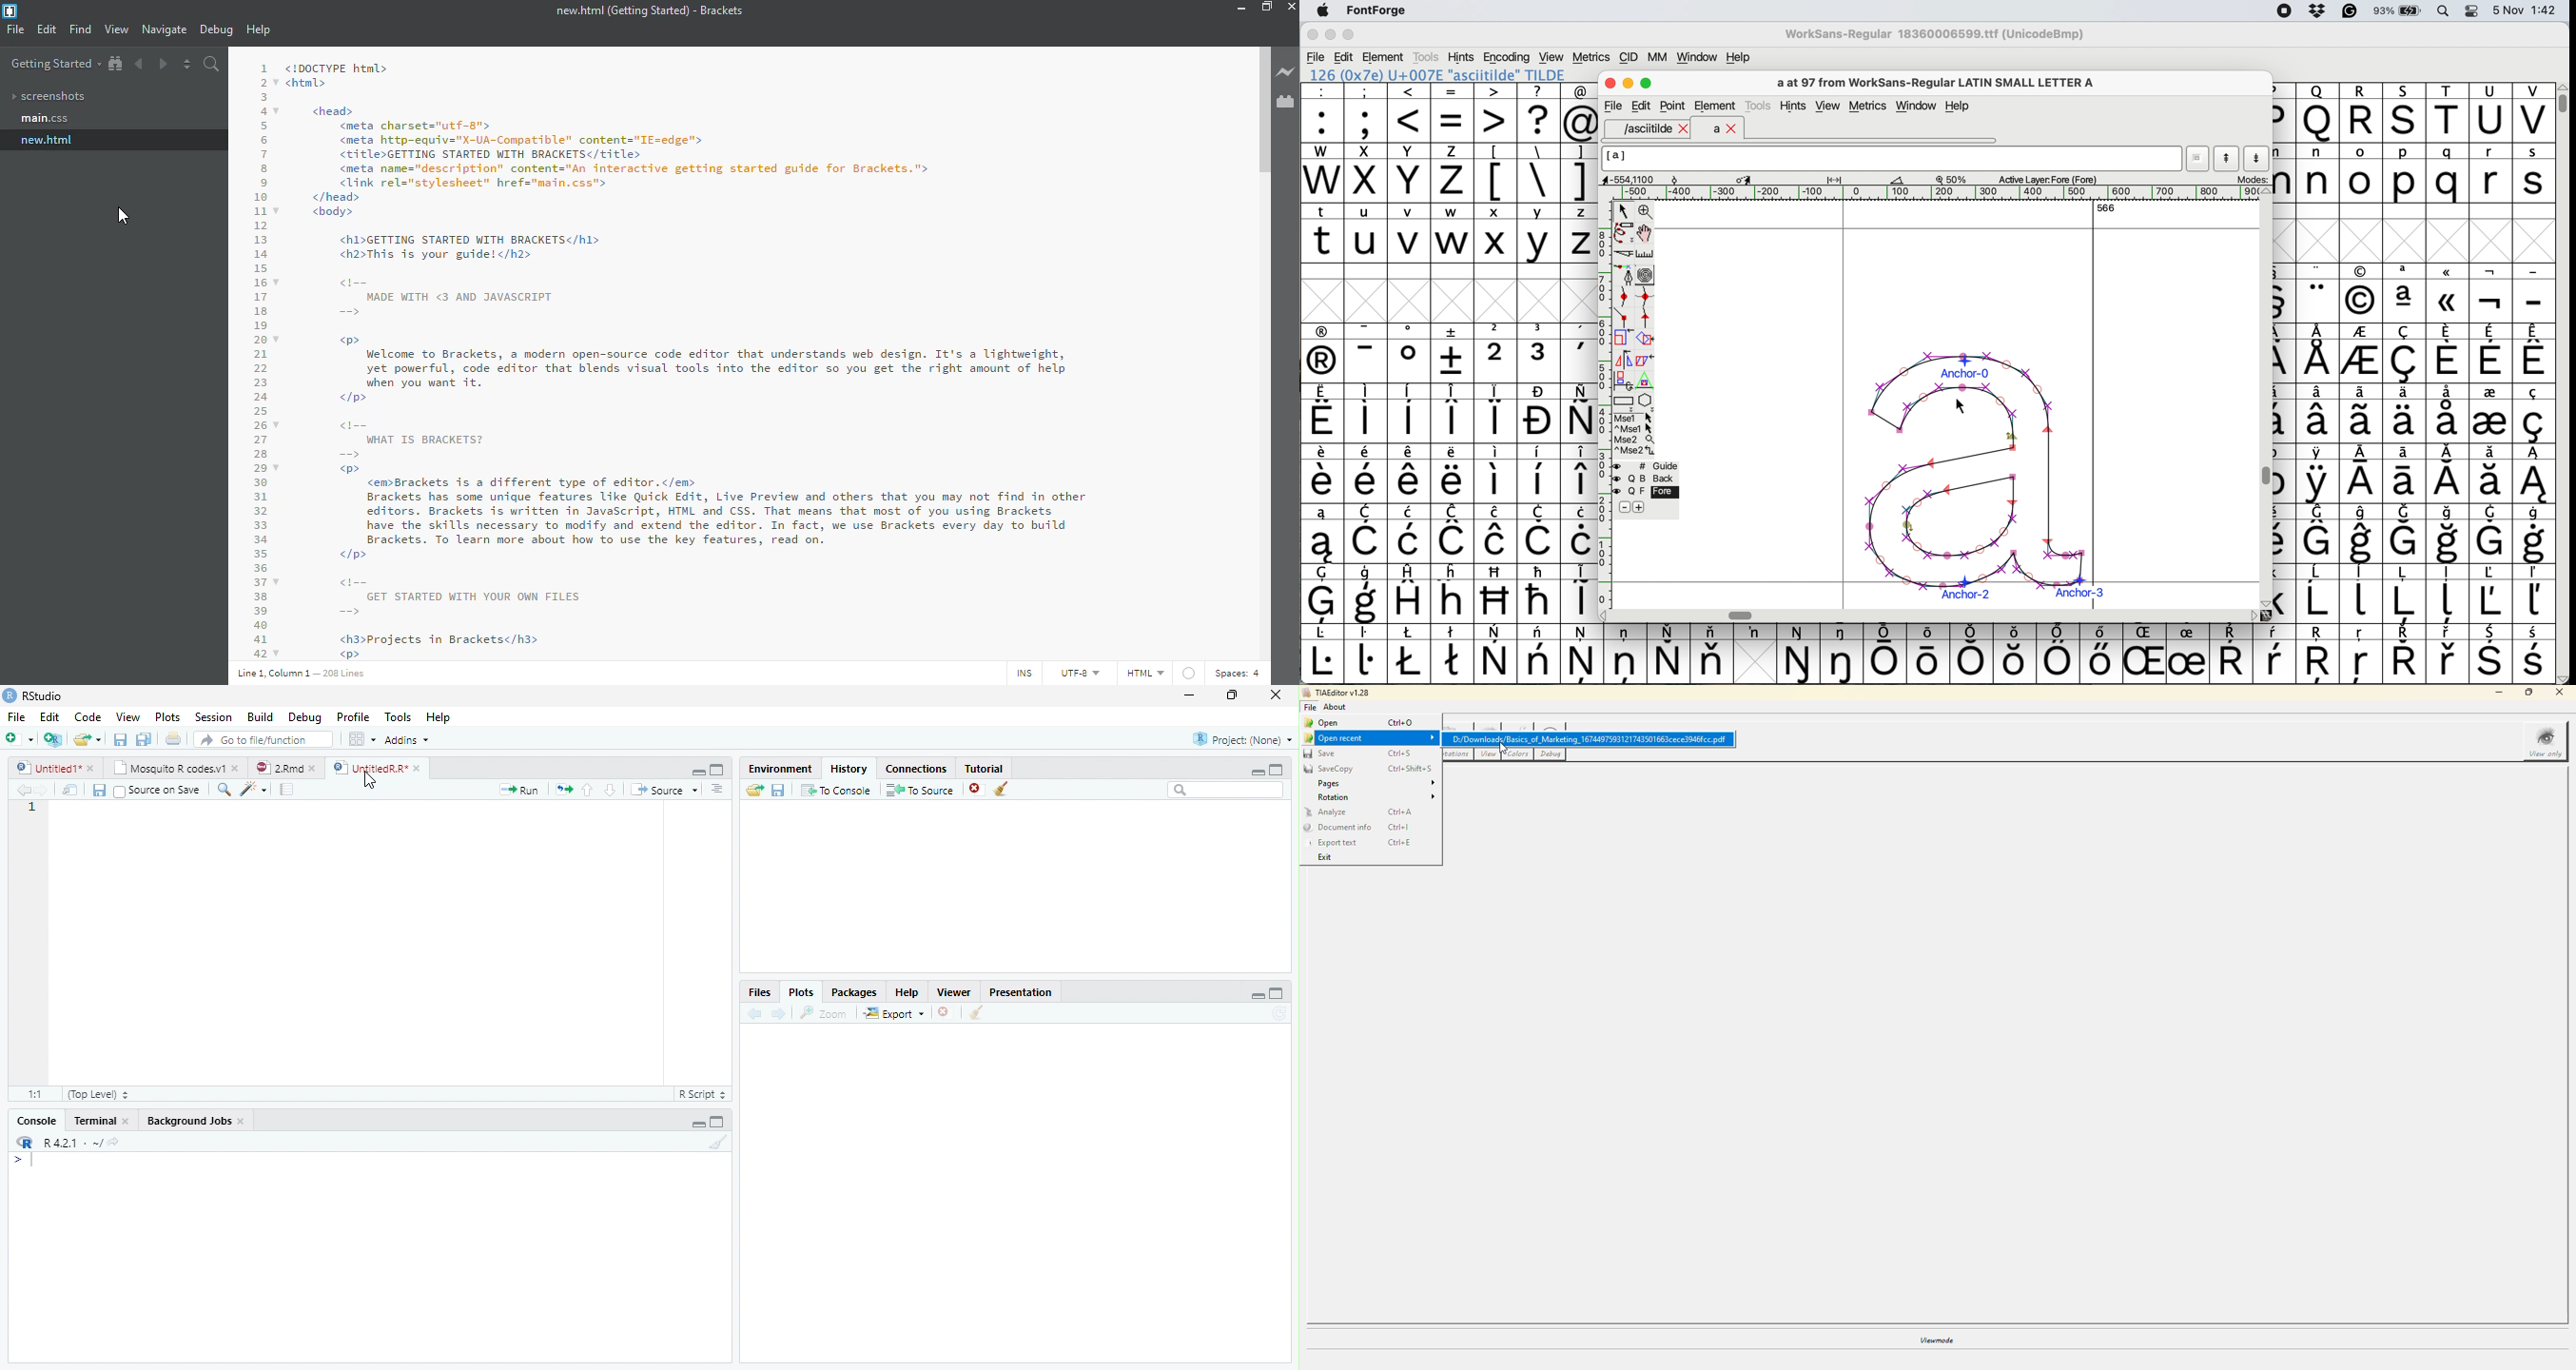 The image size is (2576, 1372). Describe the element at coordinates (1261, 113) in the screenshot. I see `scroll bar` at that location.